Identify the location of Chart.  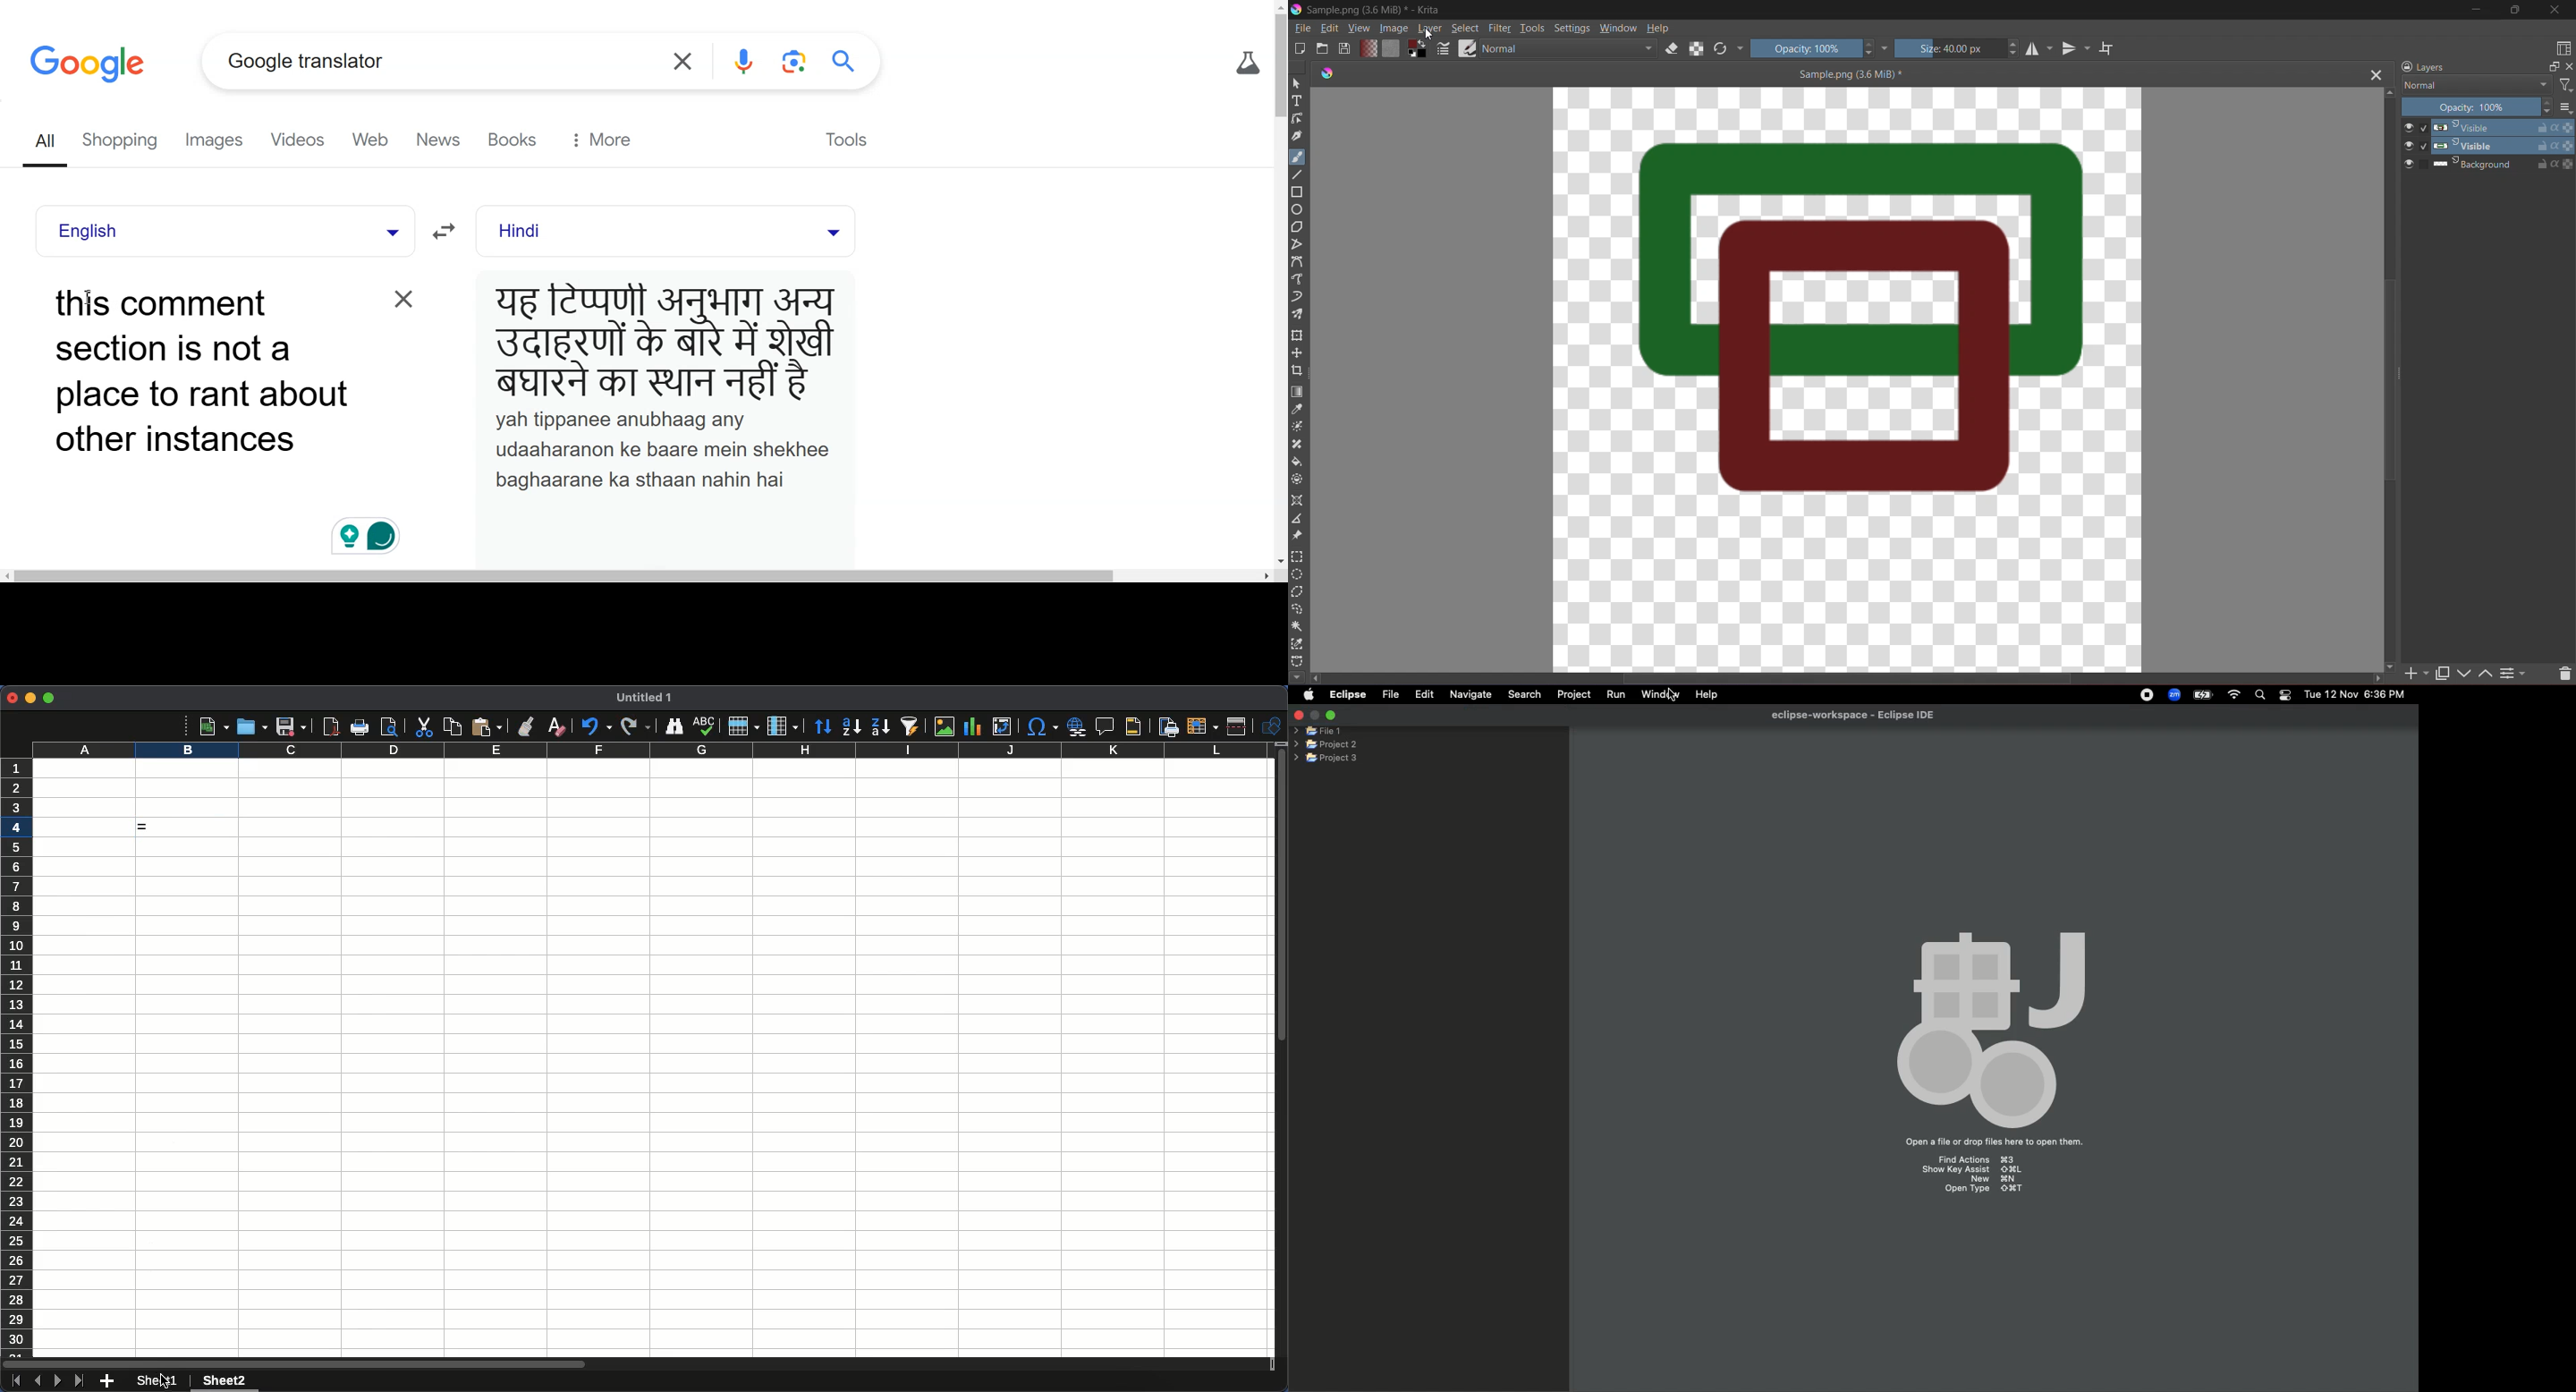
(970, 728).